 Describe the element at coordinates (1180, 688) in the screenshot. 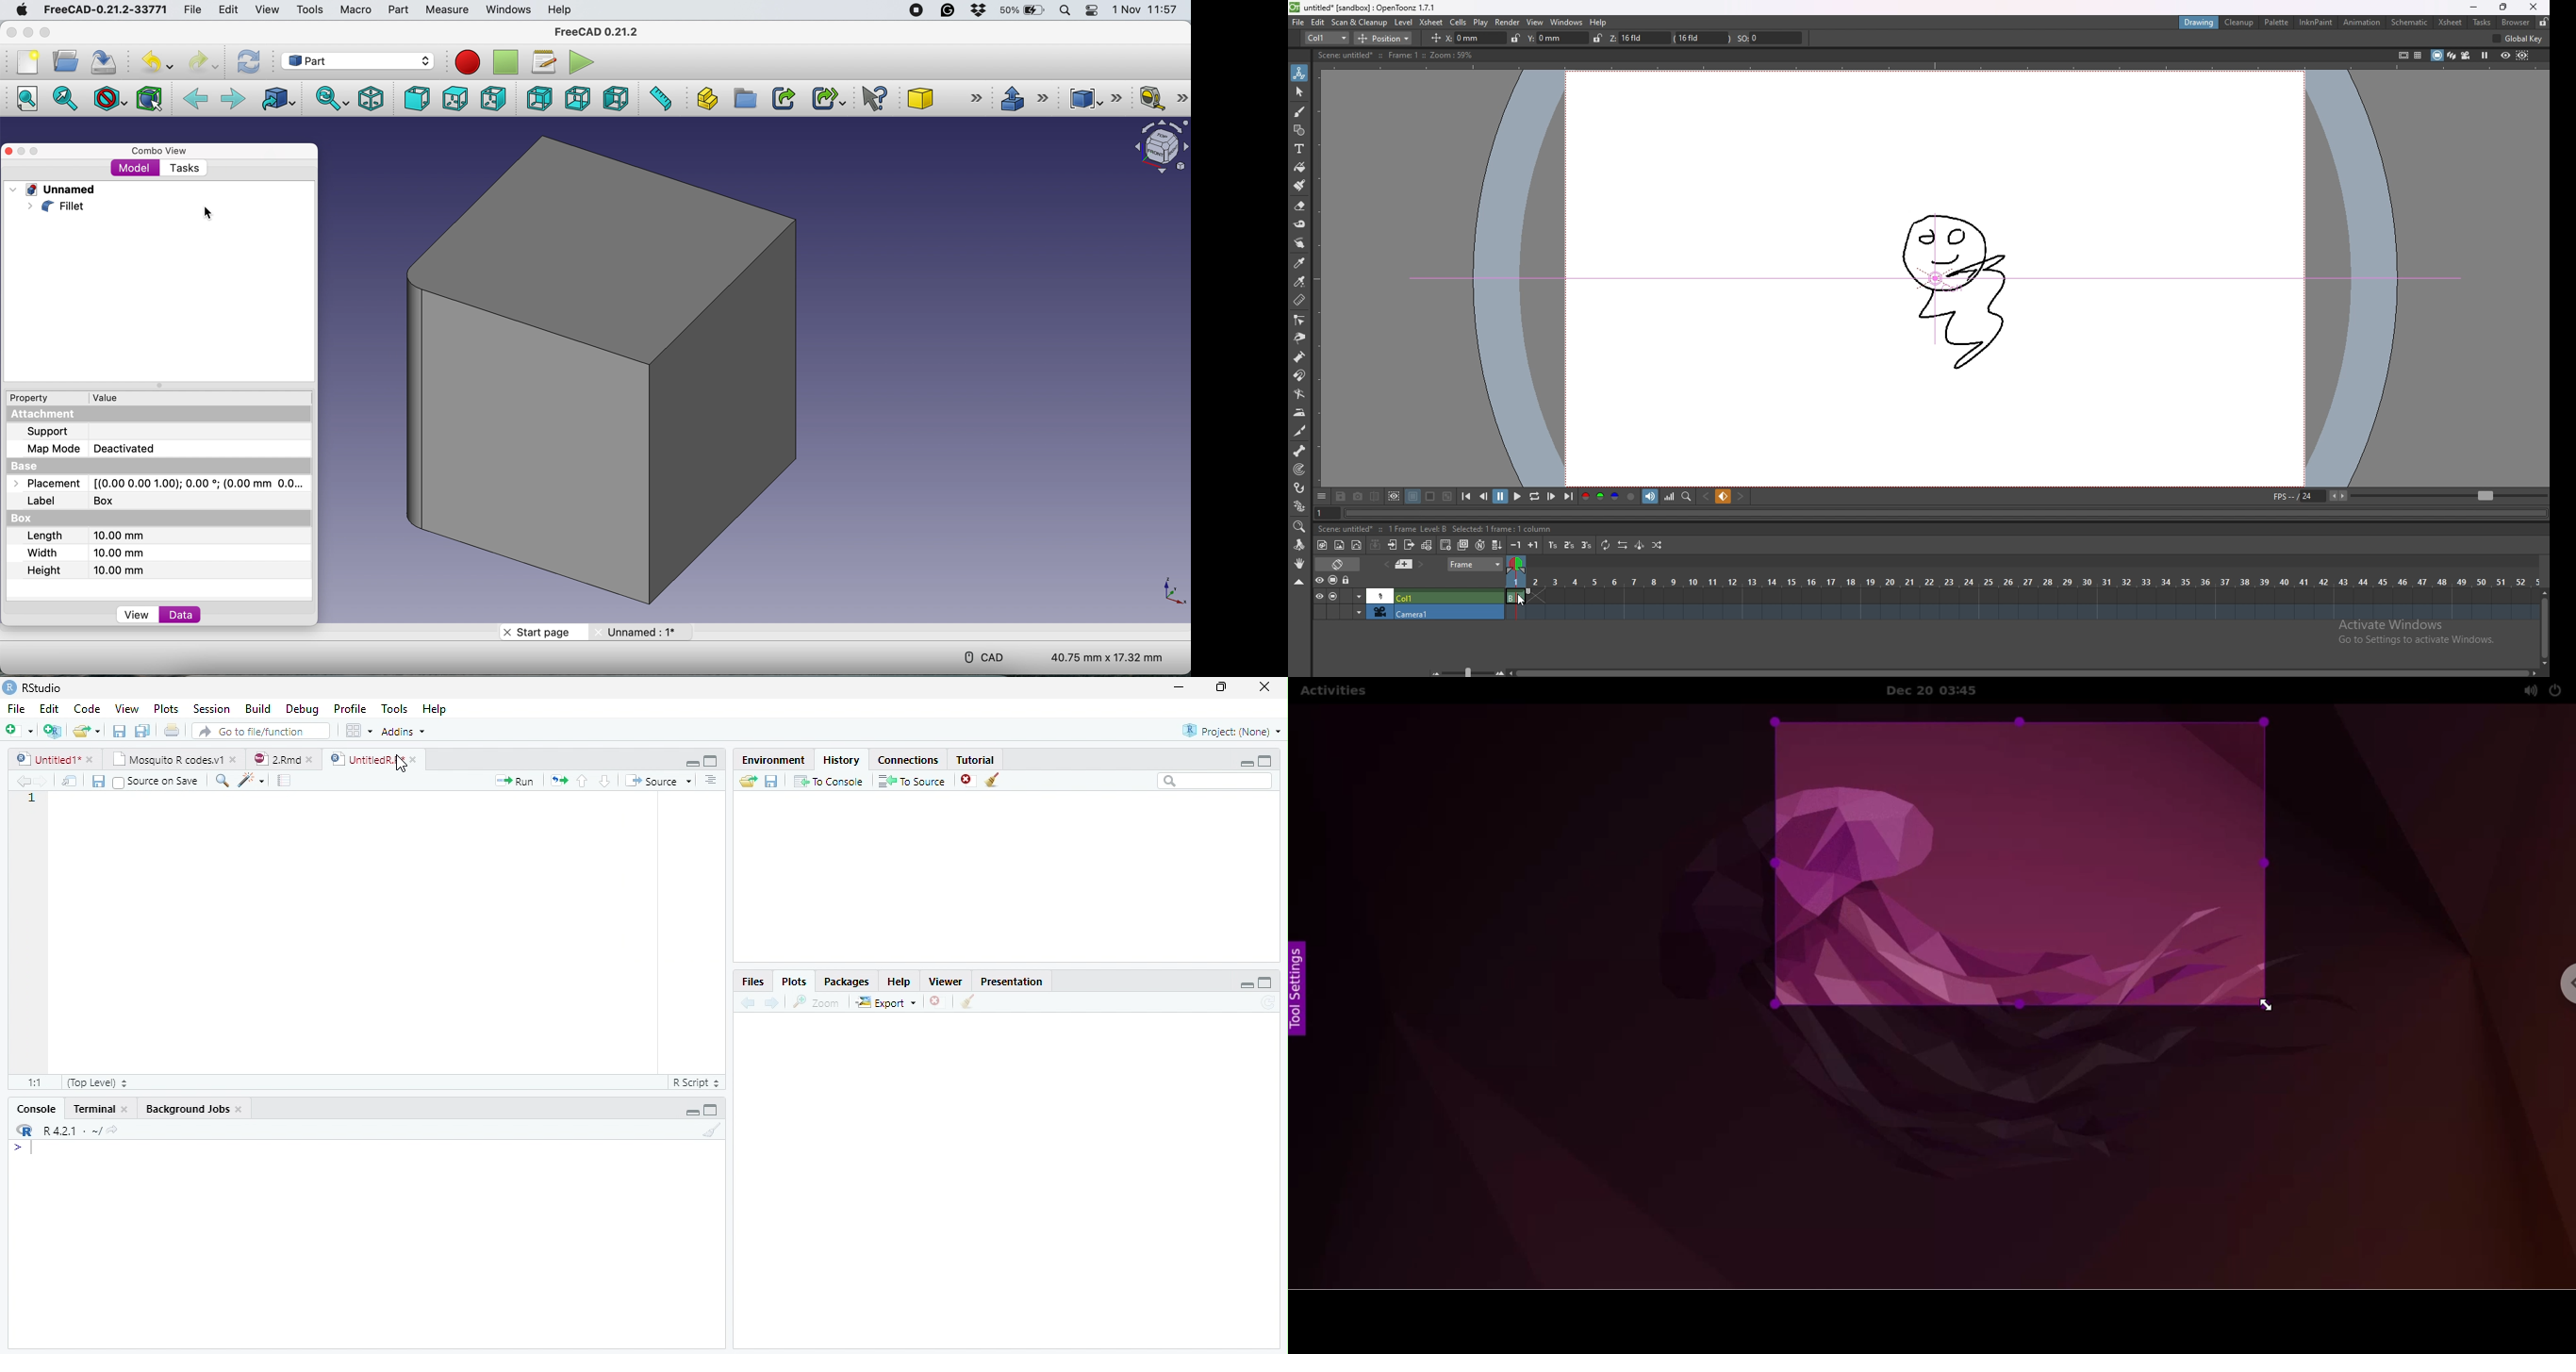

I see `Minimize` at that location.